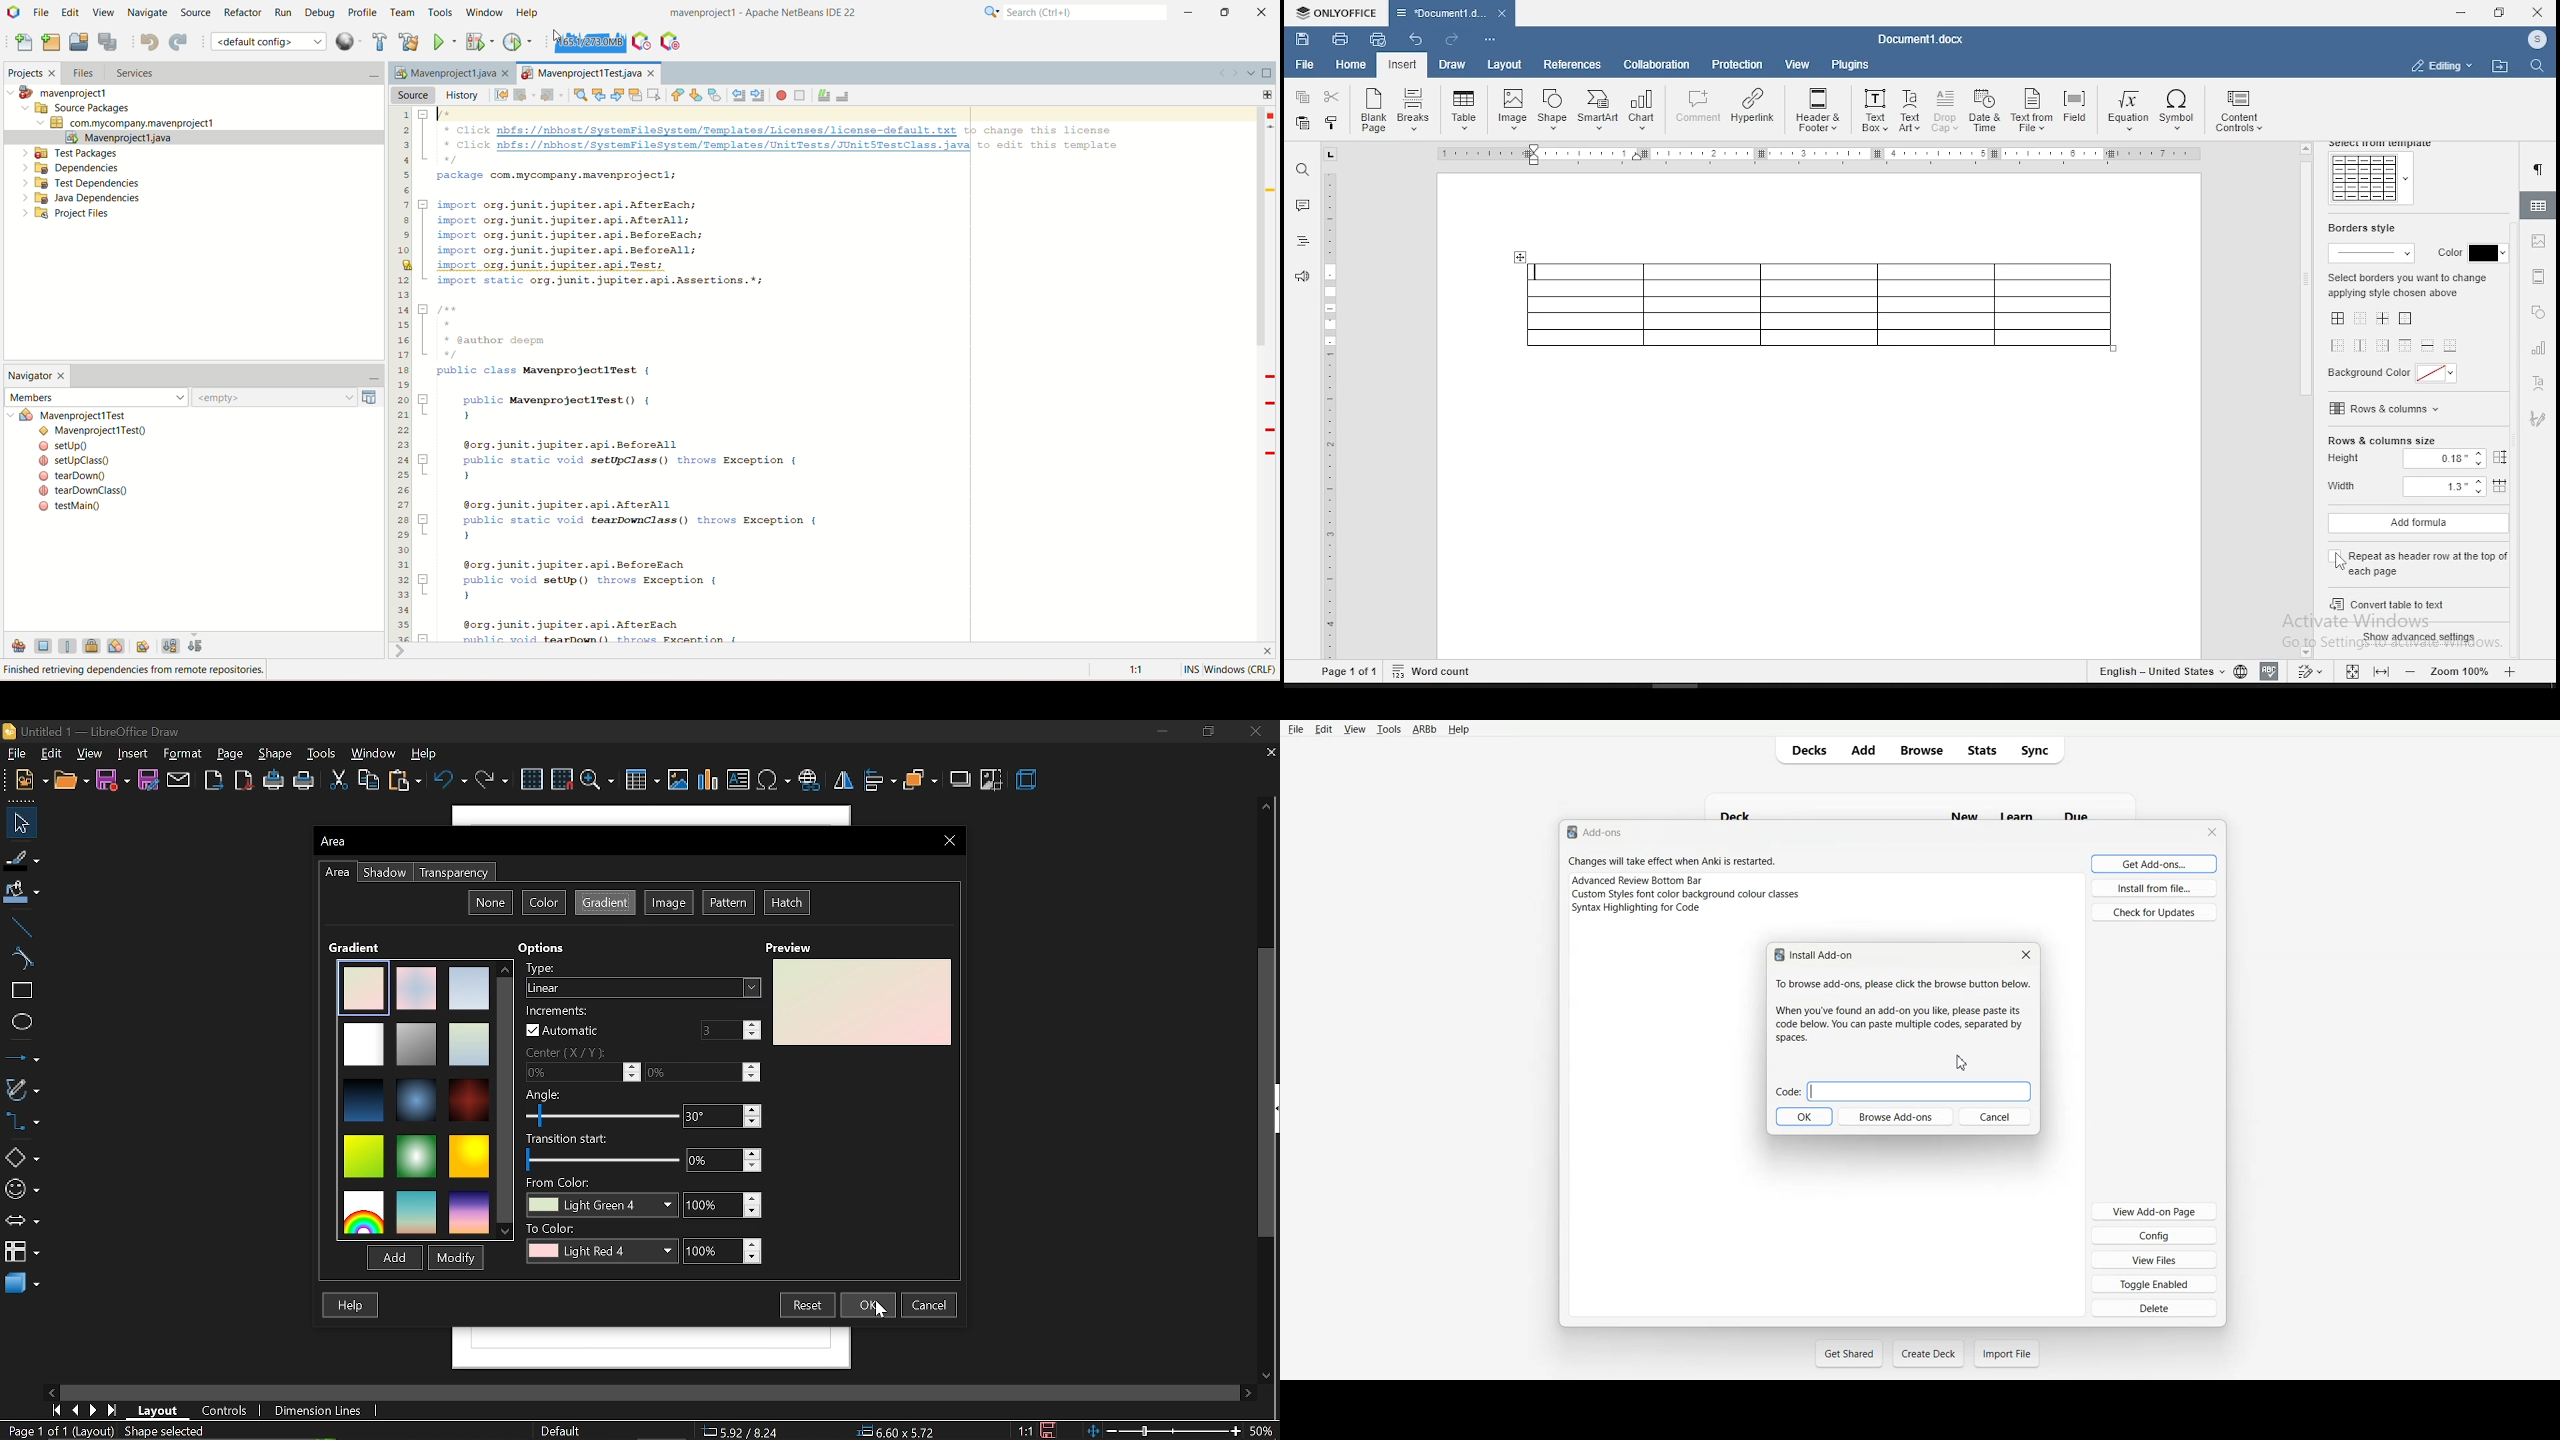 The height and width of the screenshot is (1456, 2576). I want to click on shapes settings, so click(2537, 312).